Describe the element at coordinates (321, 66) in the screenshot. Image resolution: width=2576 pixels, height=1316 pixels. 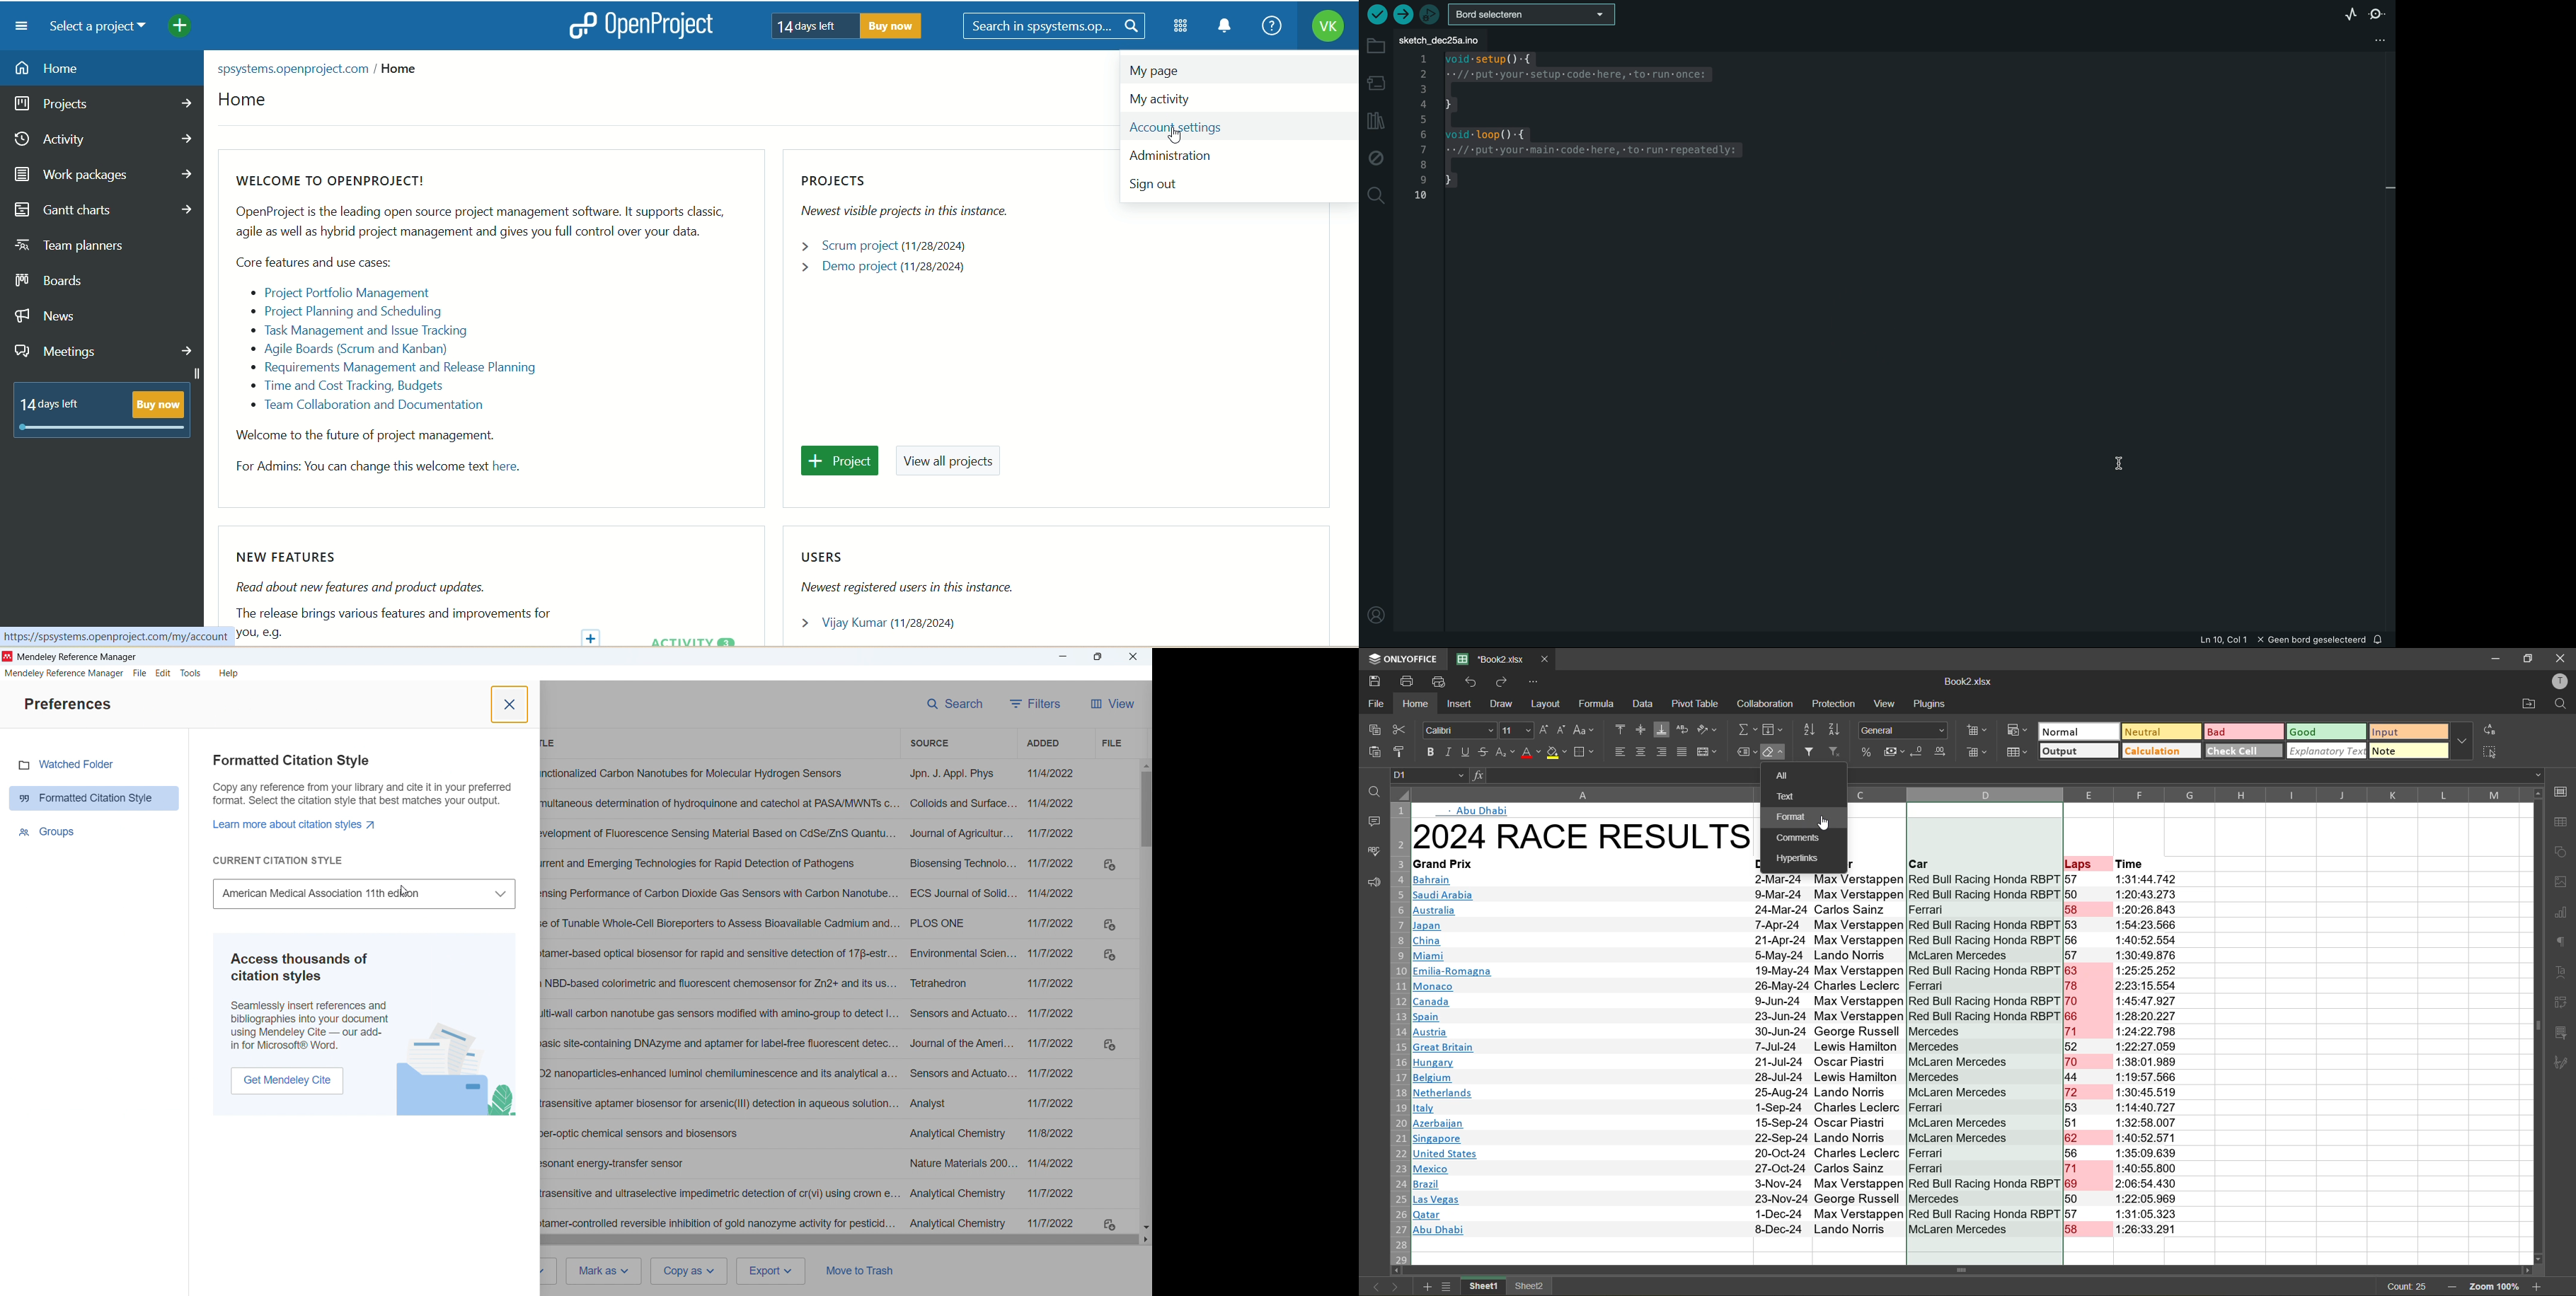
I see `text` at that location.